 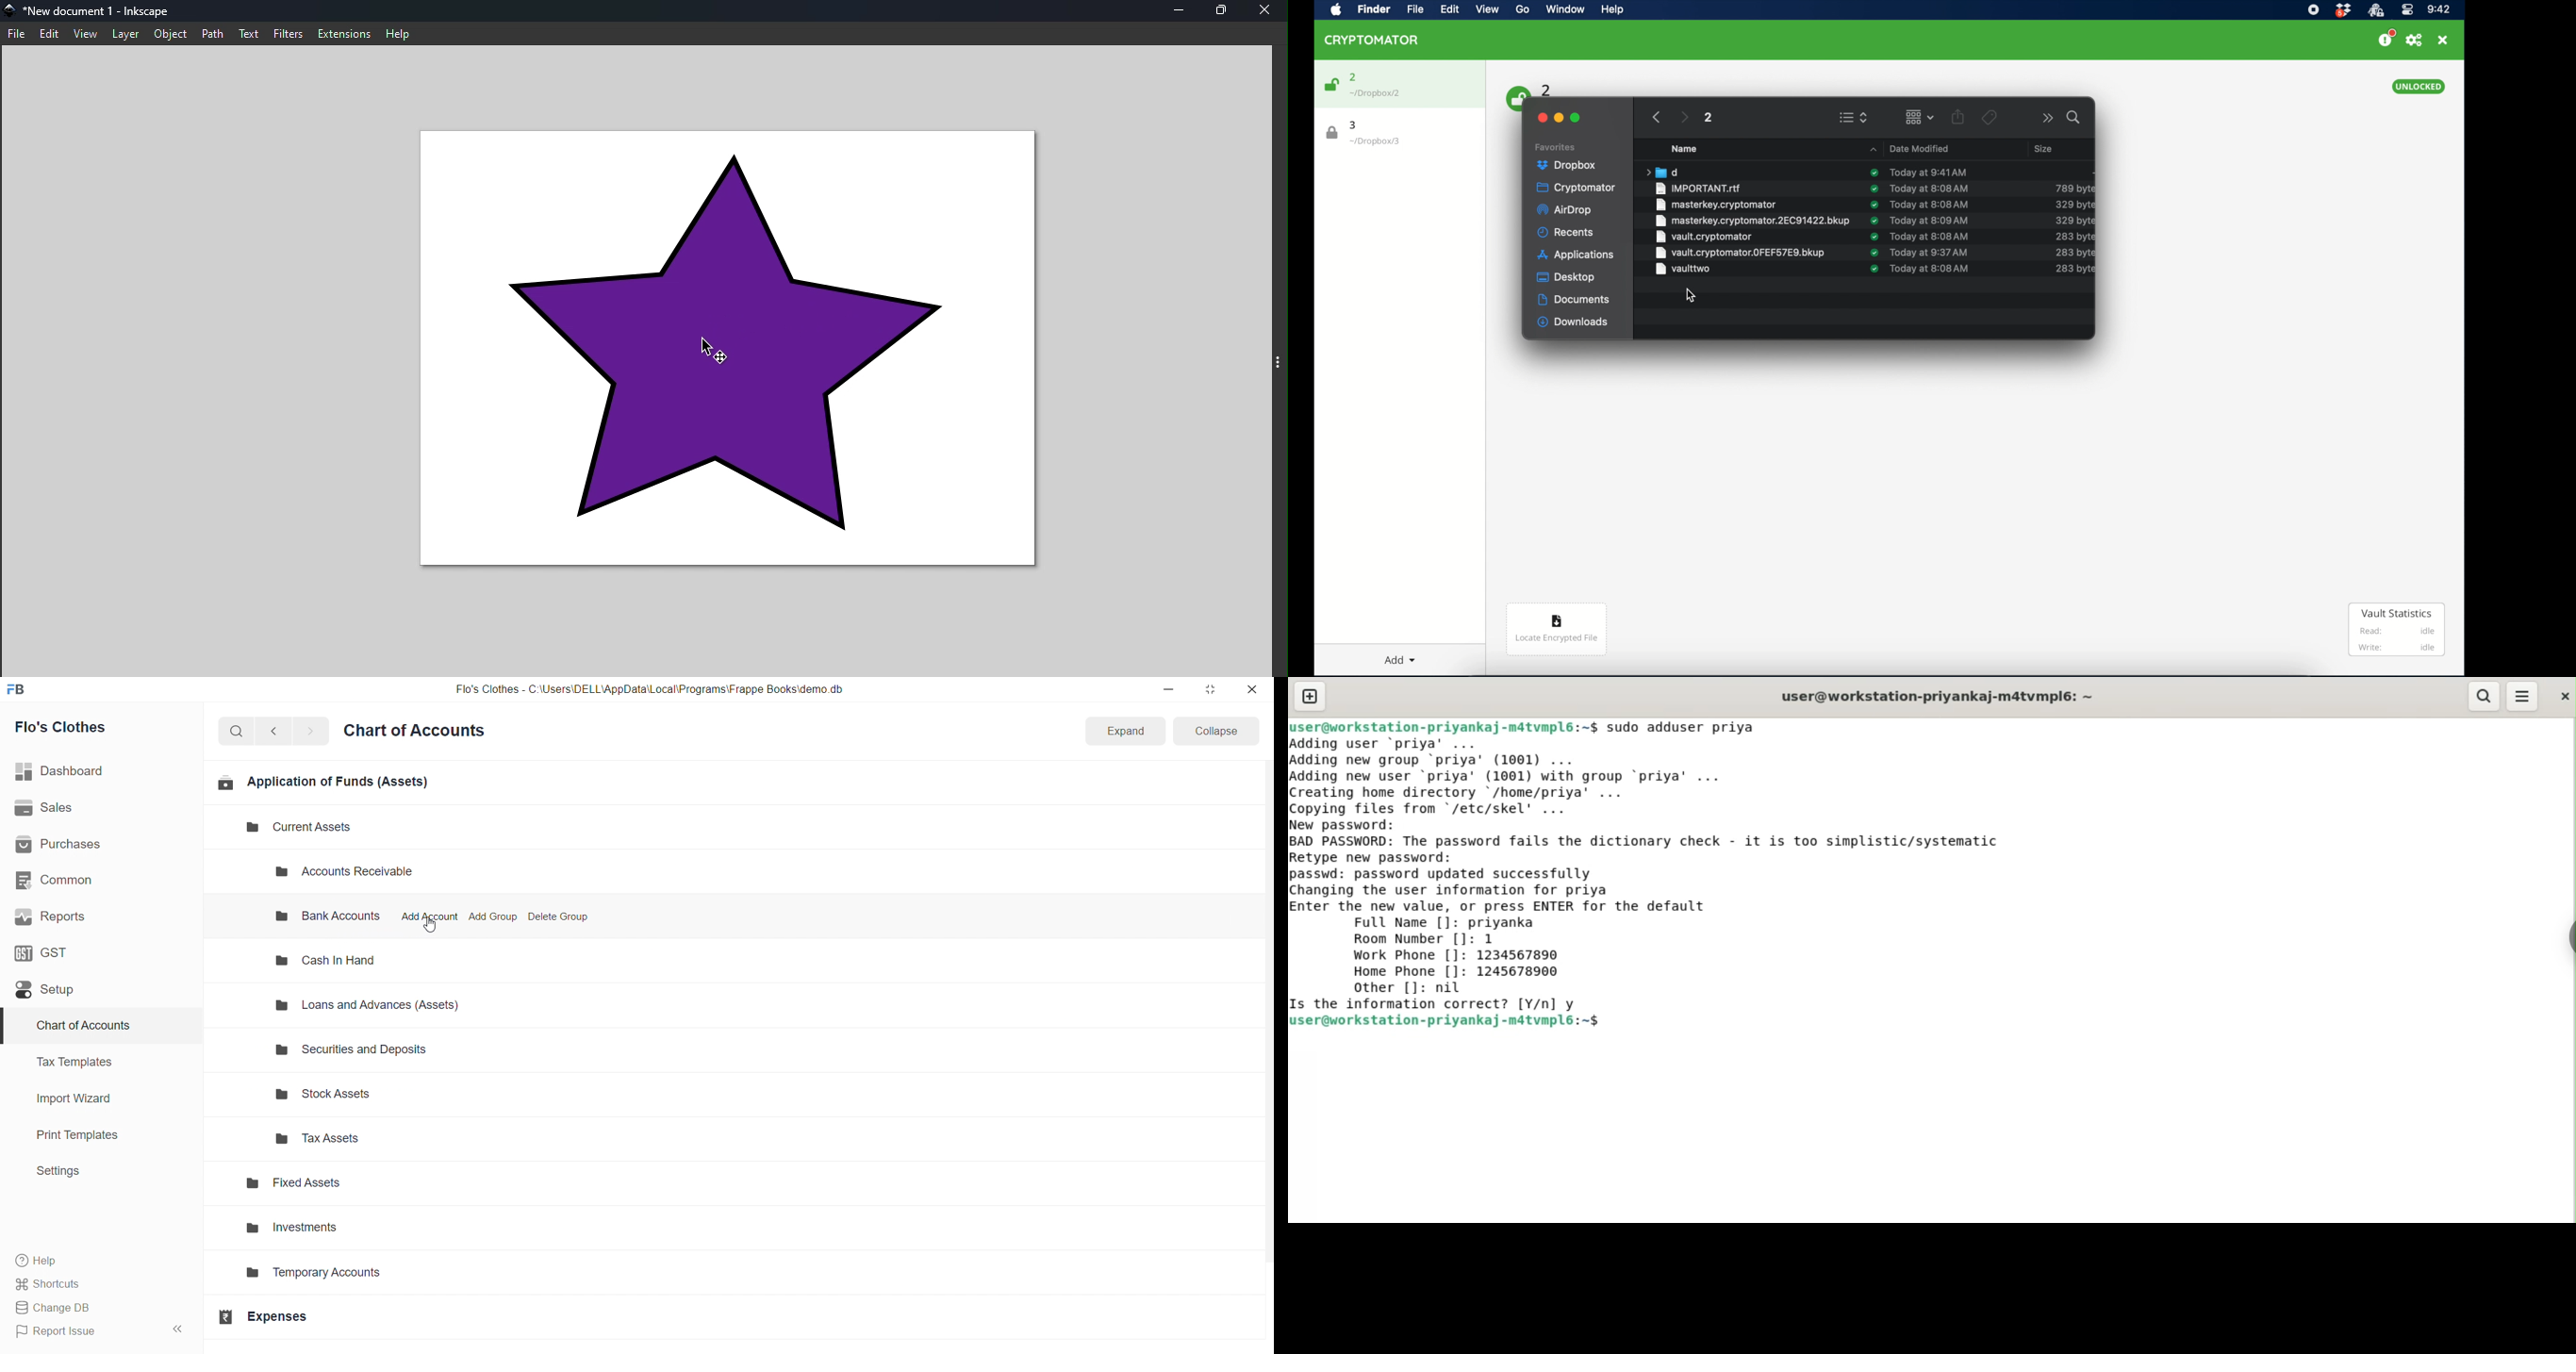 I want to click on Layer, so click(x=124, y=34).